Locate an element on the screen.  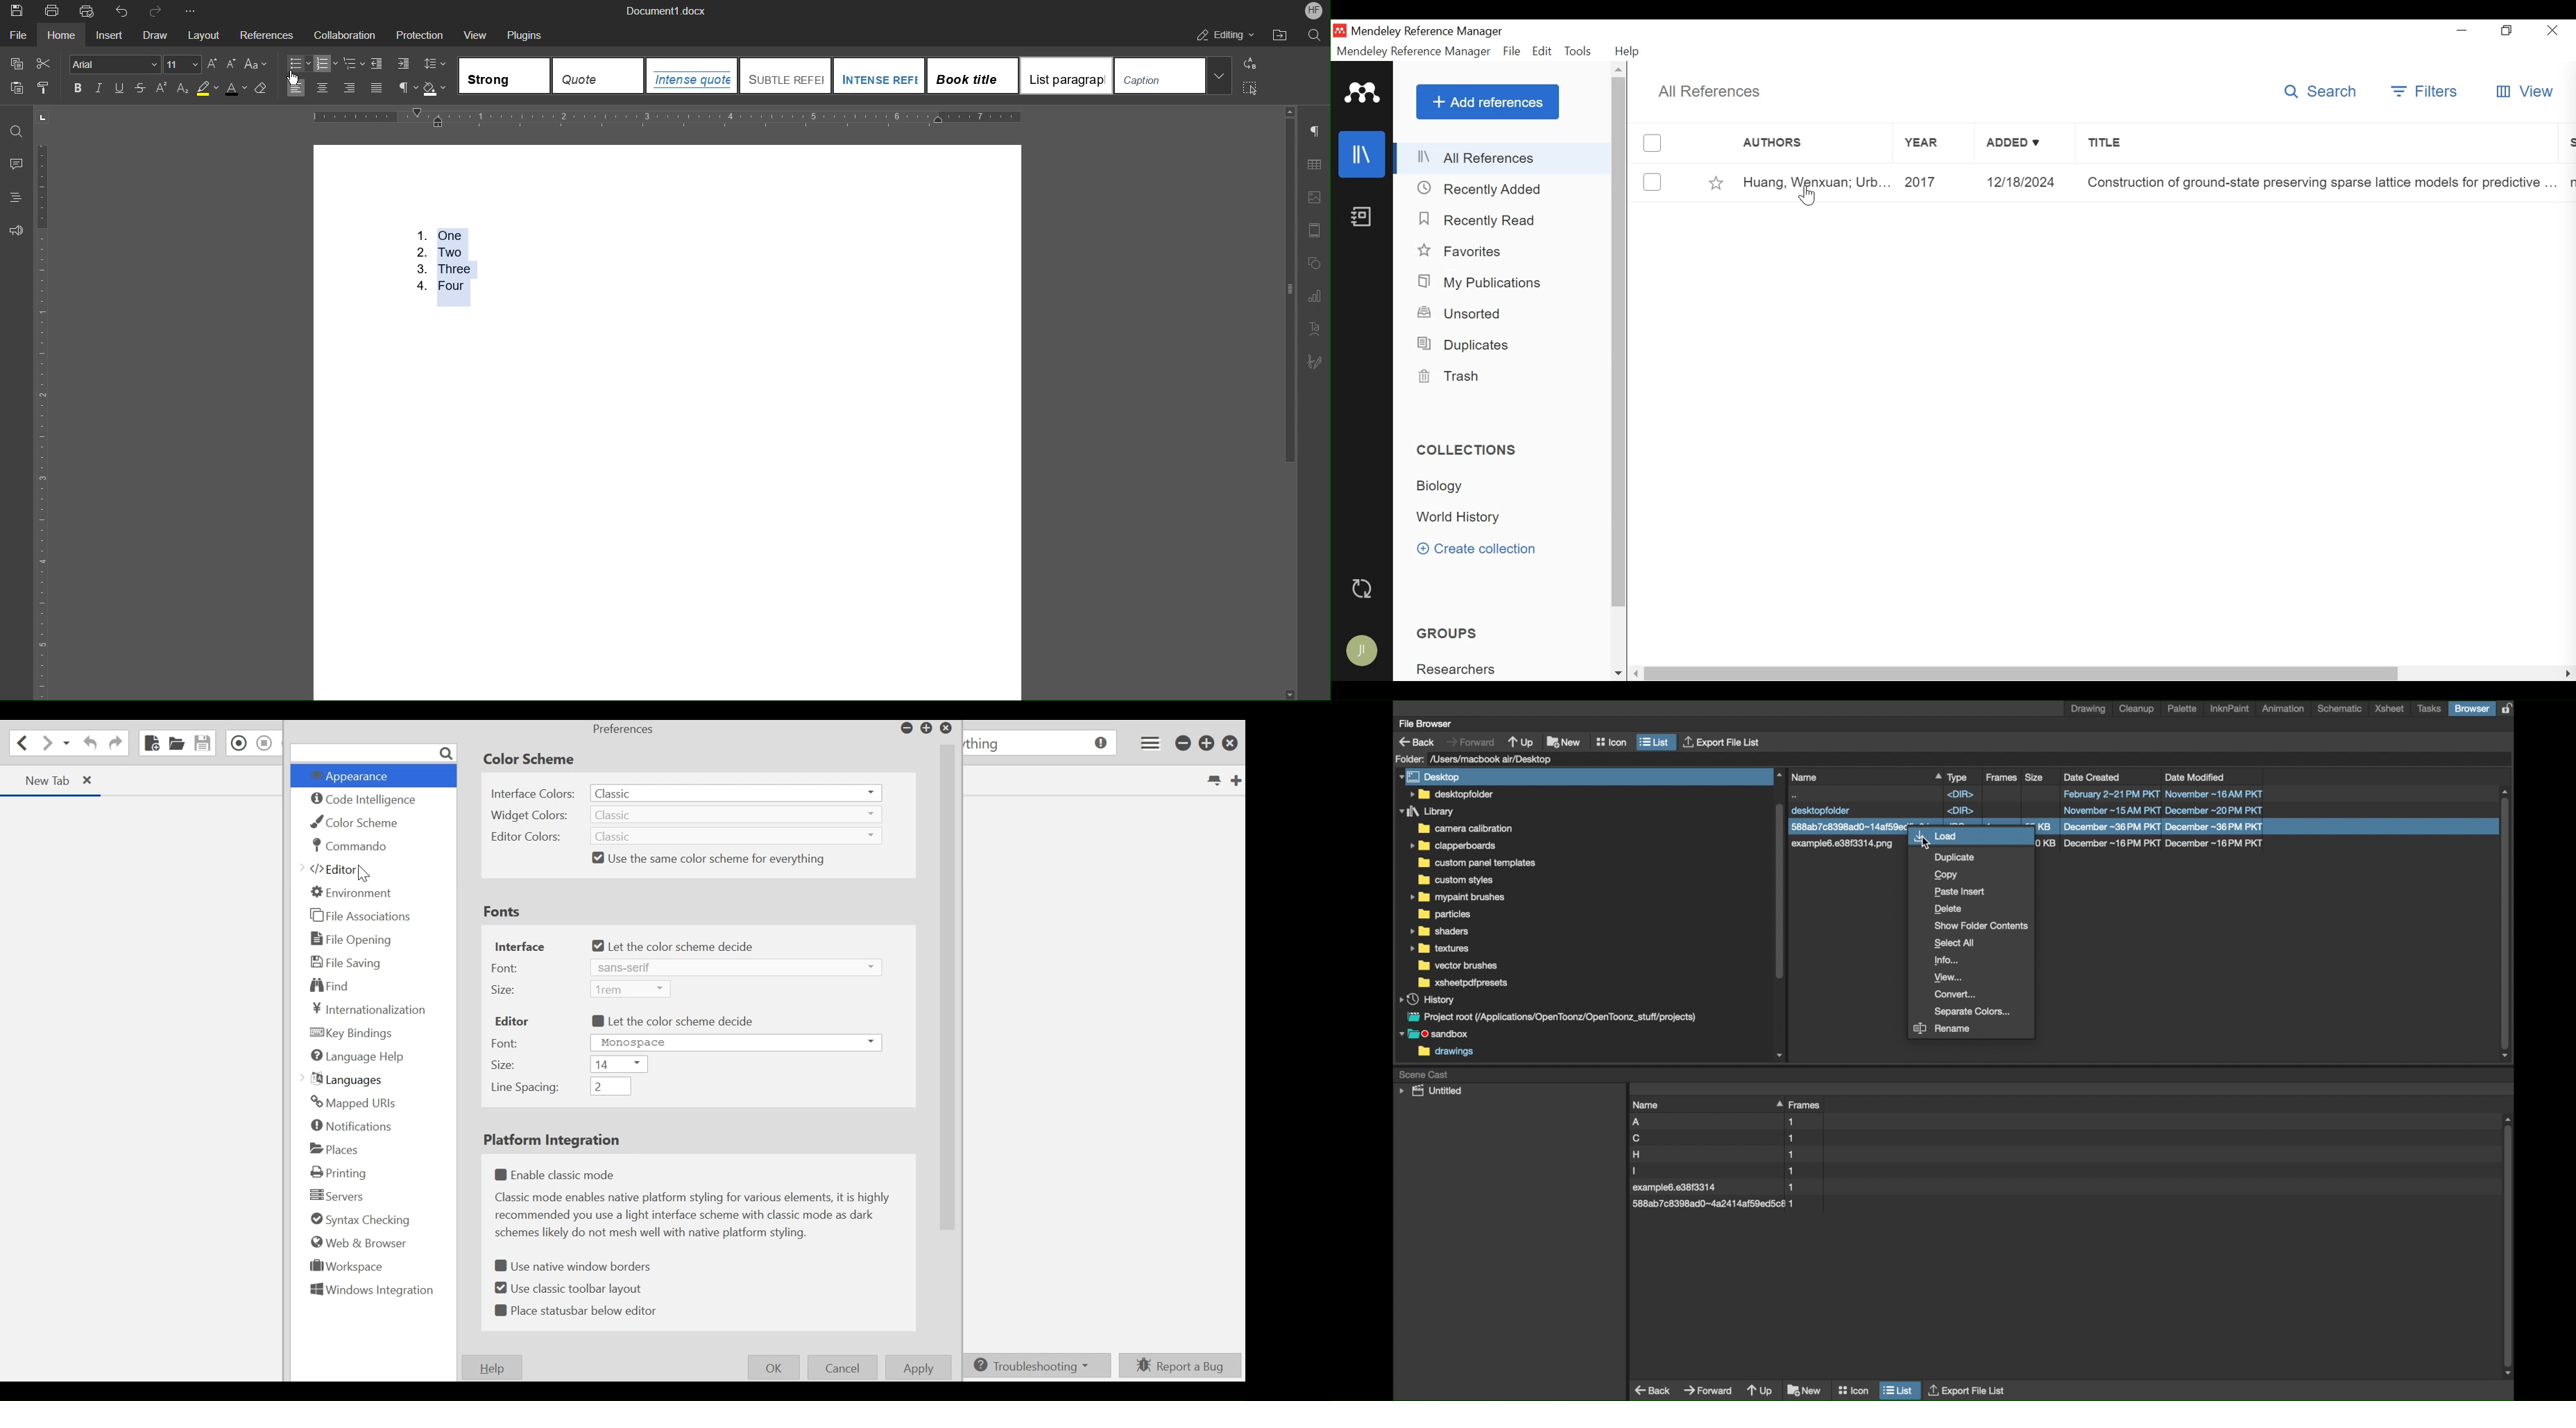
Author is located at coordinates (1816, 143).